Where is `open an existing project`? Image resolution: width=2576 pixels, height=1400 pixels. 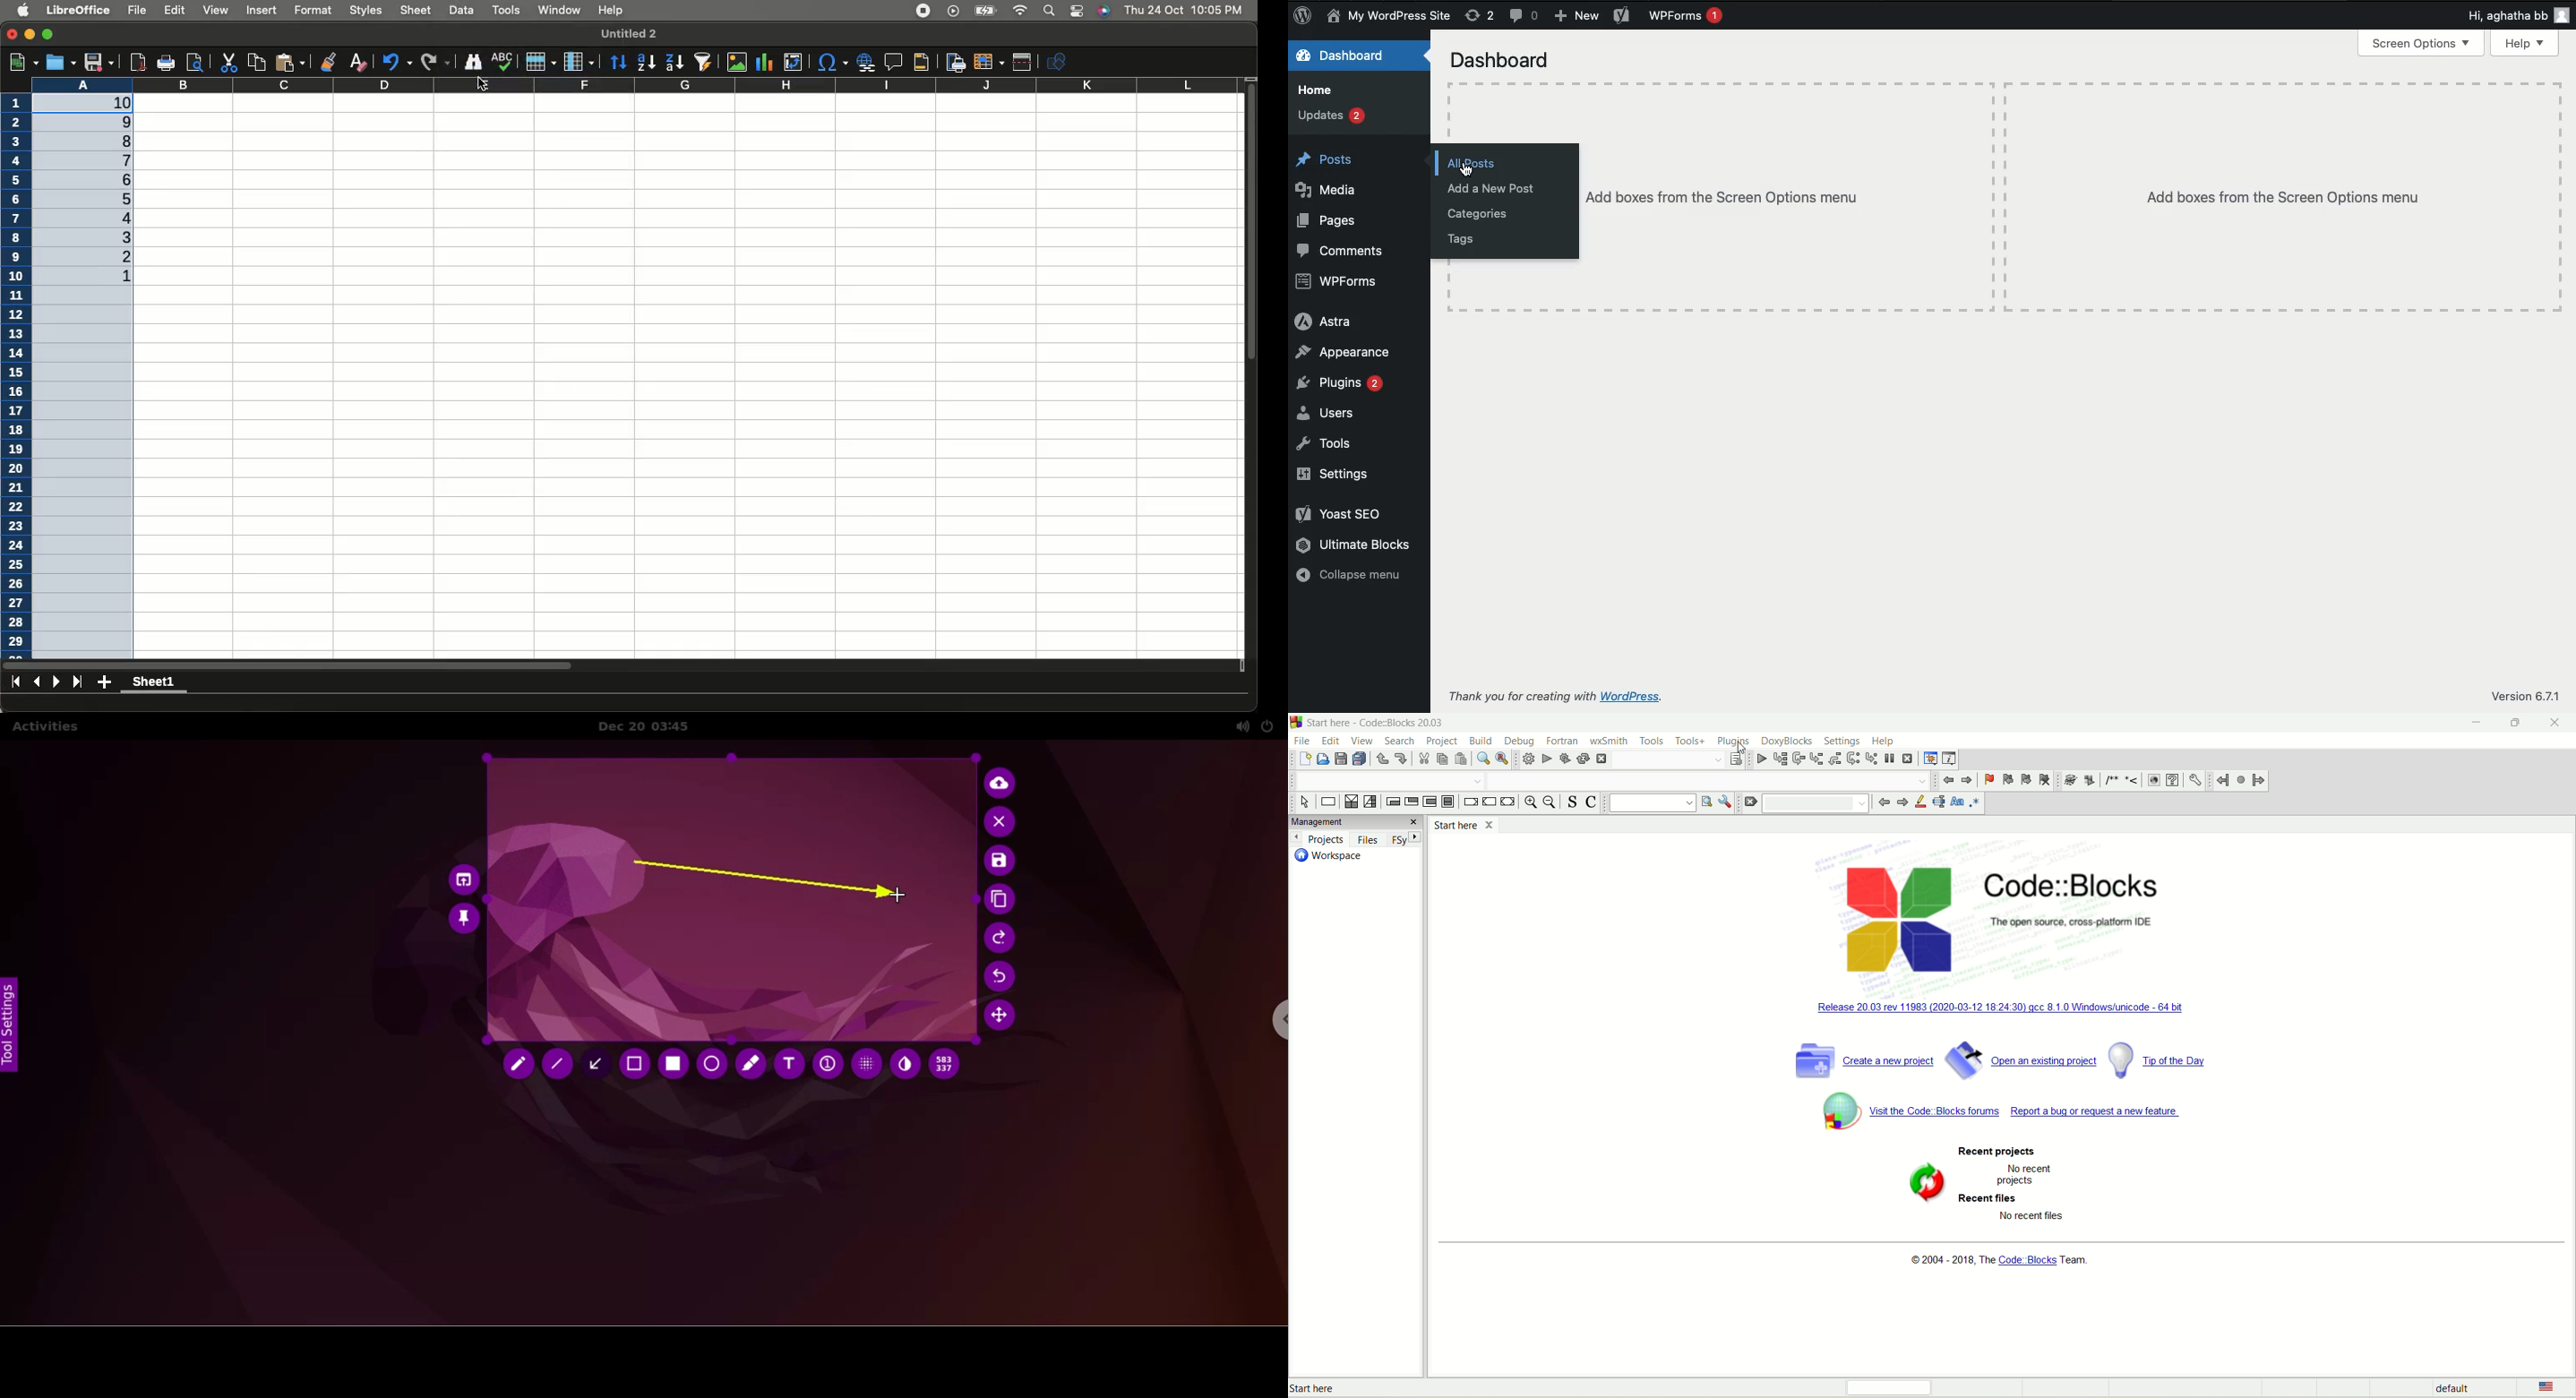 open an existing project is located at coordinates (2020, 1058).